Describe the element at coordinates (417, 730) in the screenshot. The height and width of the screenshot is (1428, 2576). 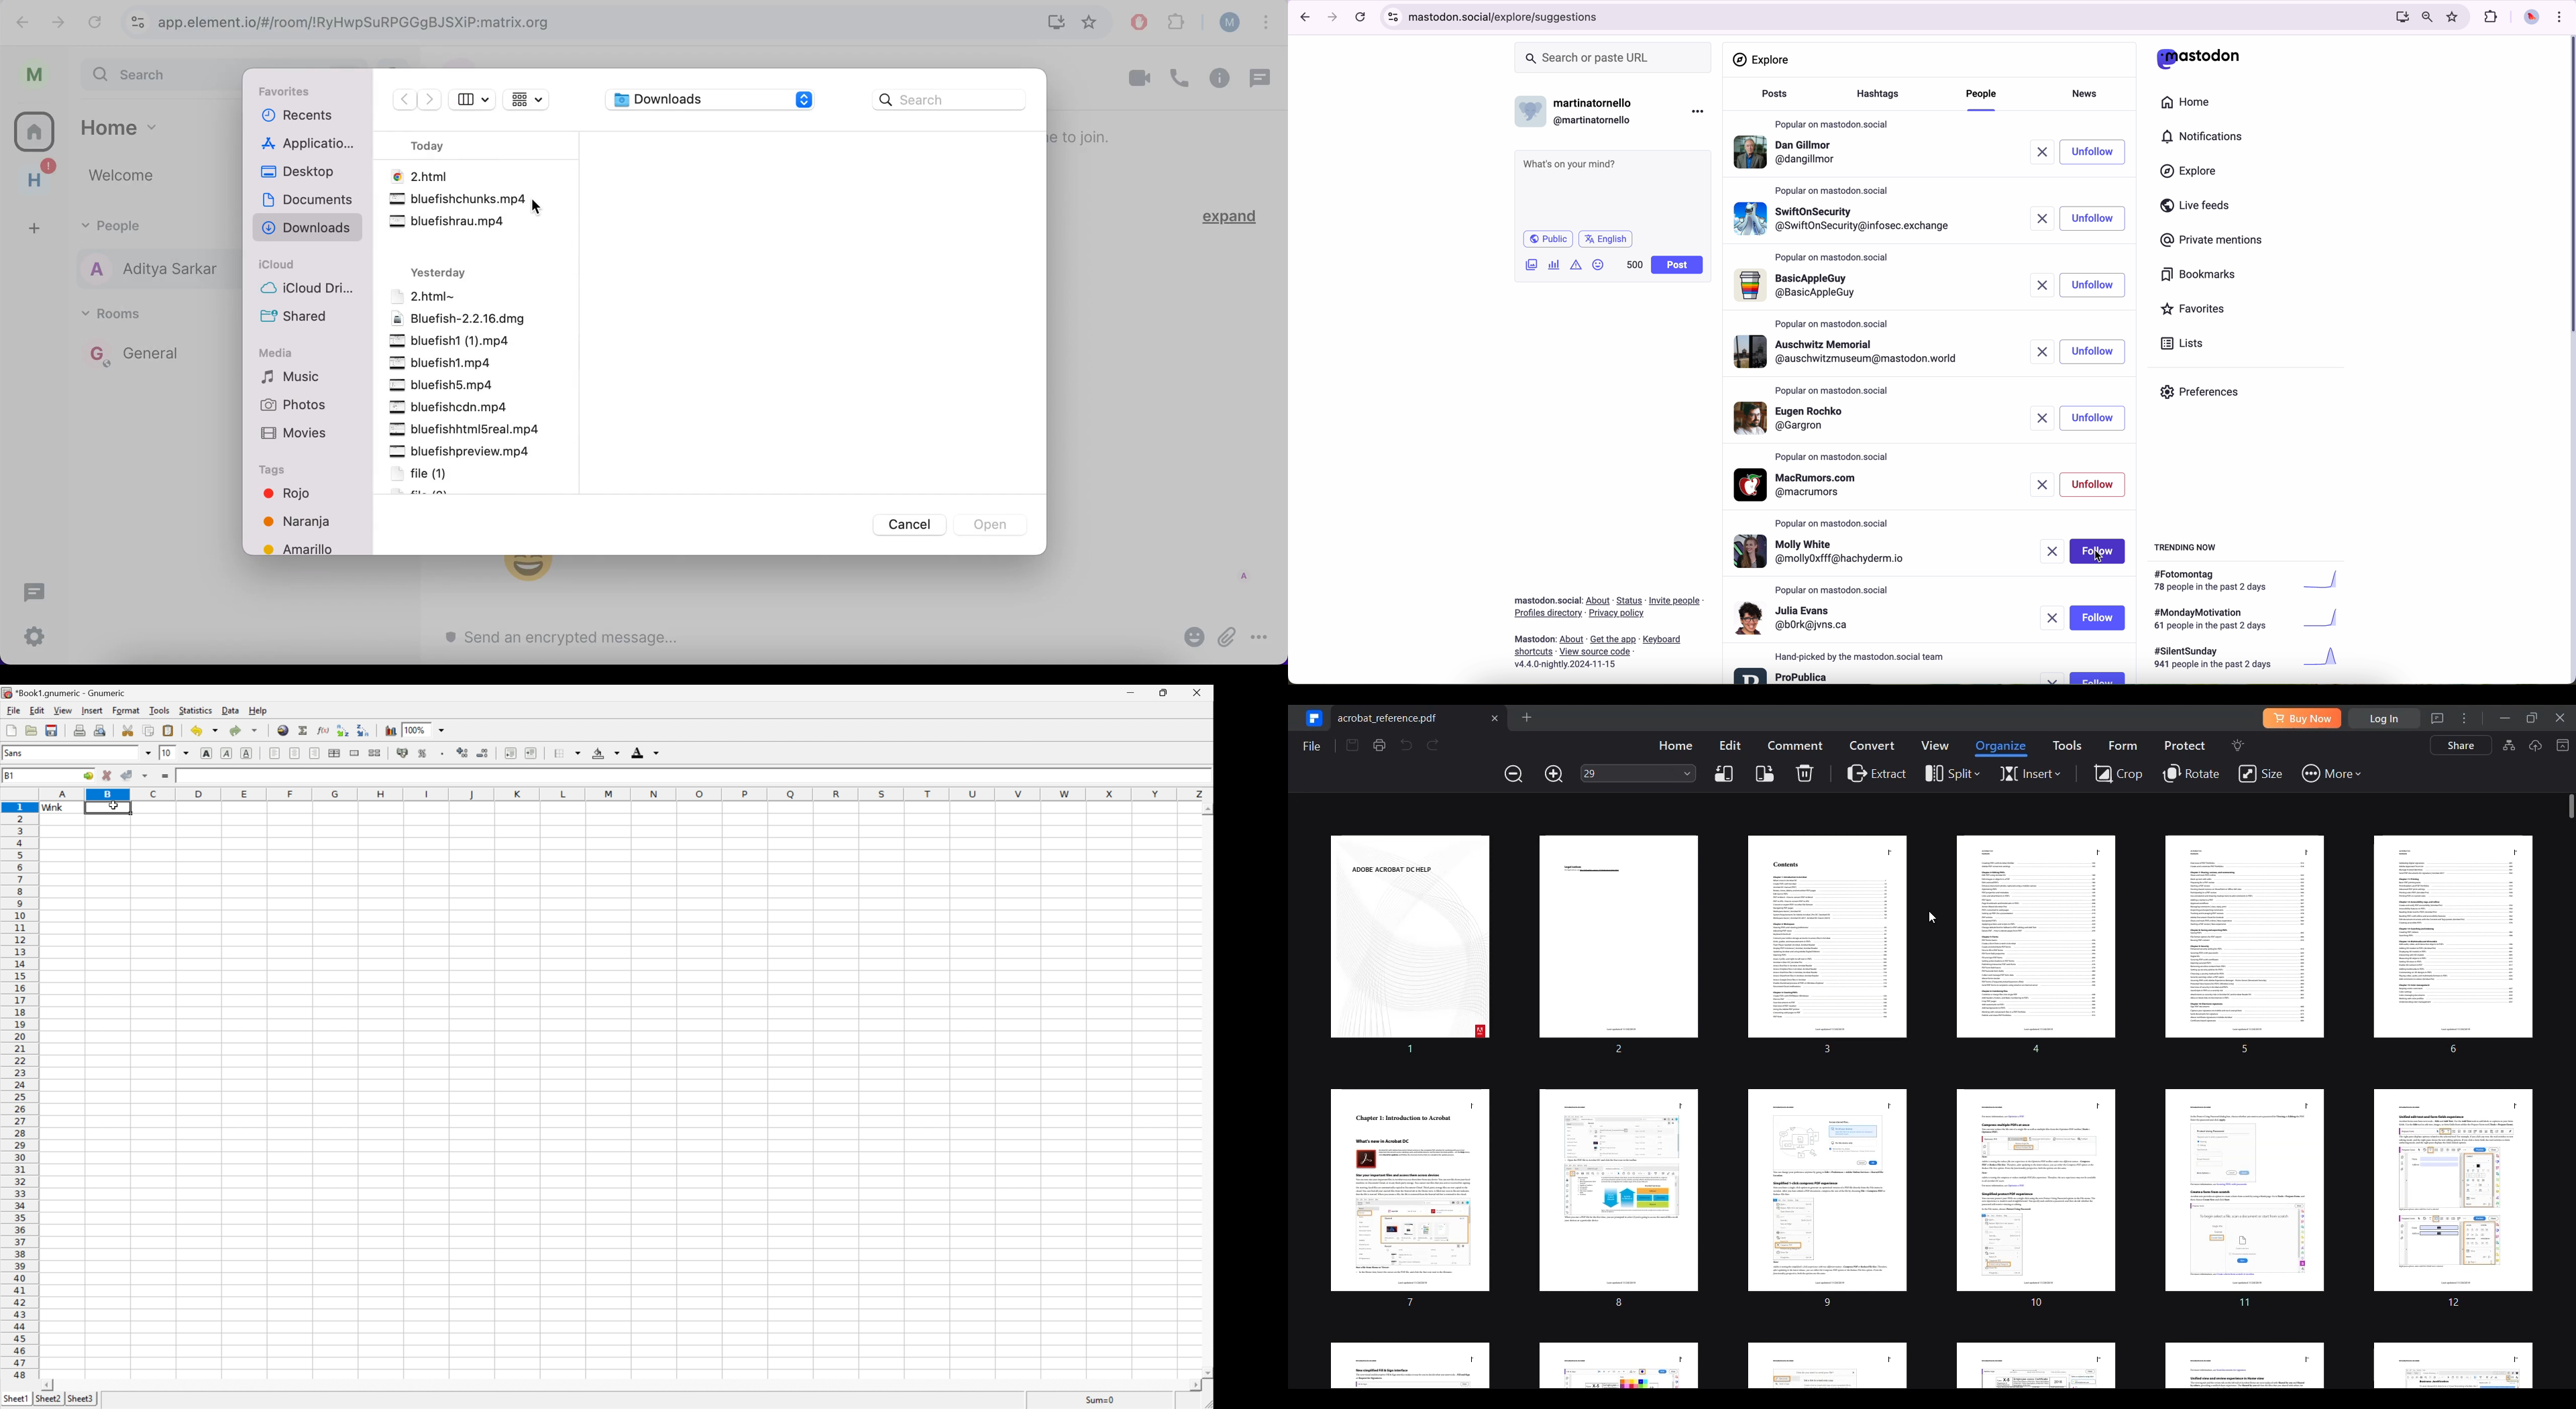
I see `100%` at that location.